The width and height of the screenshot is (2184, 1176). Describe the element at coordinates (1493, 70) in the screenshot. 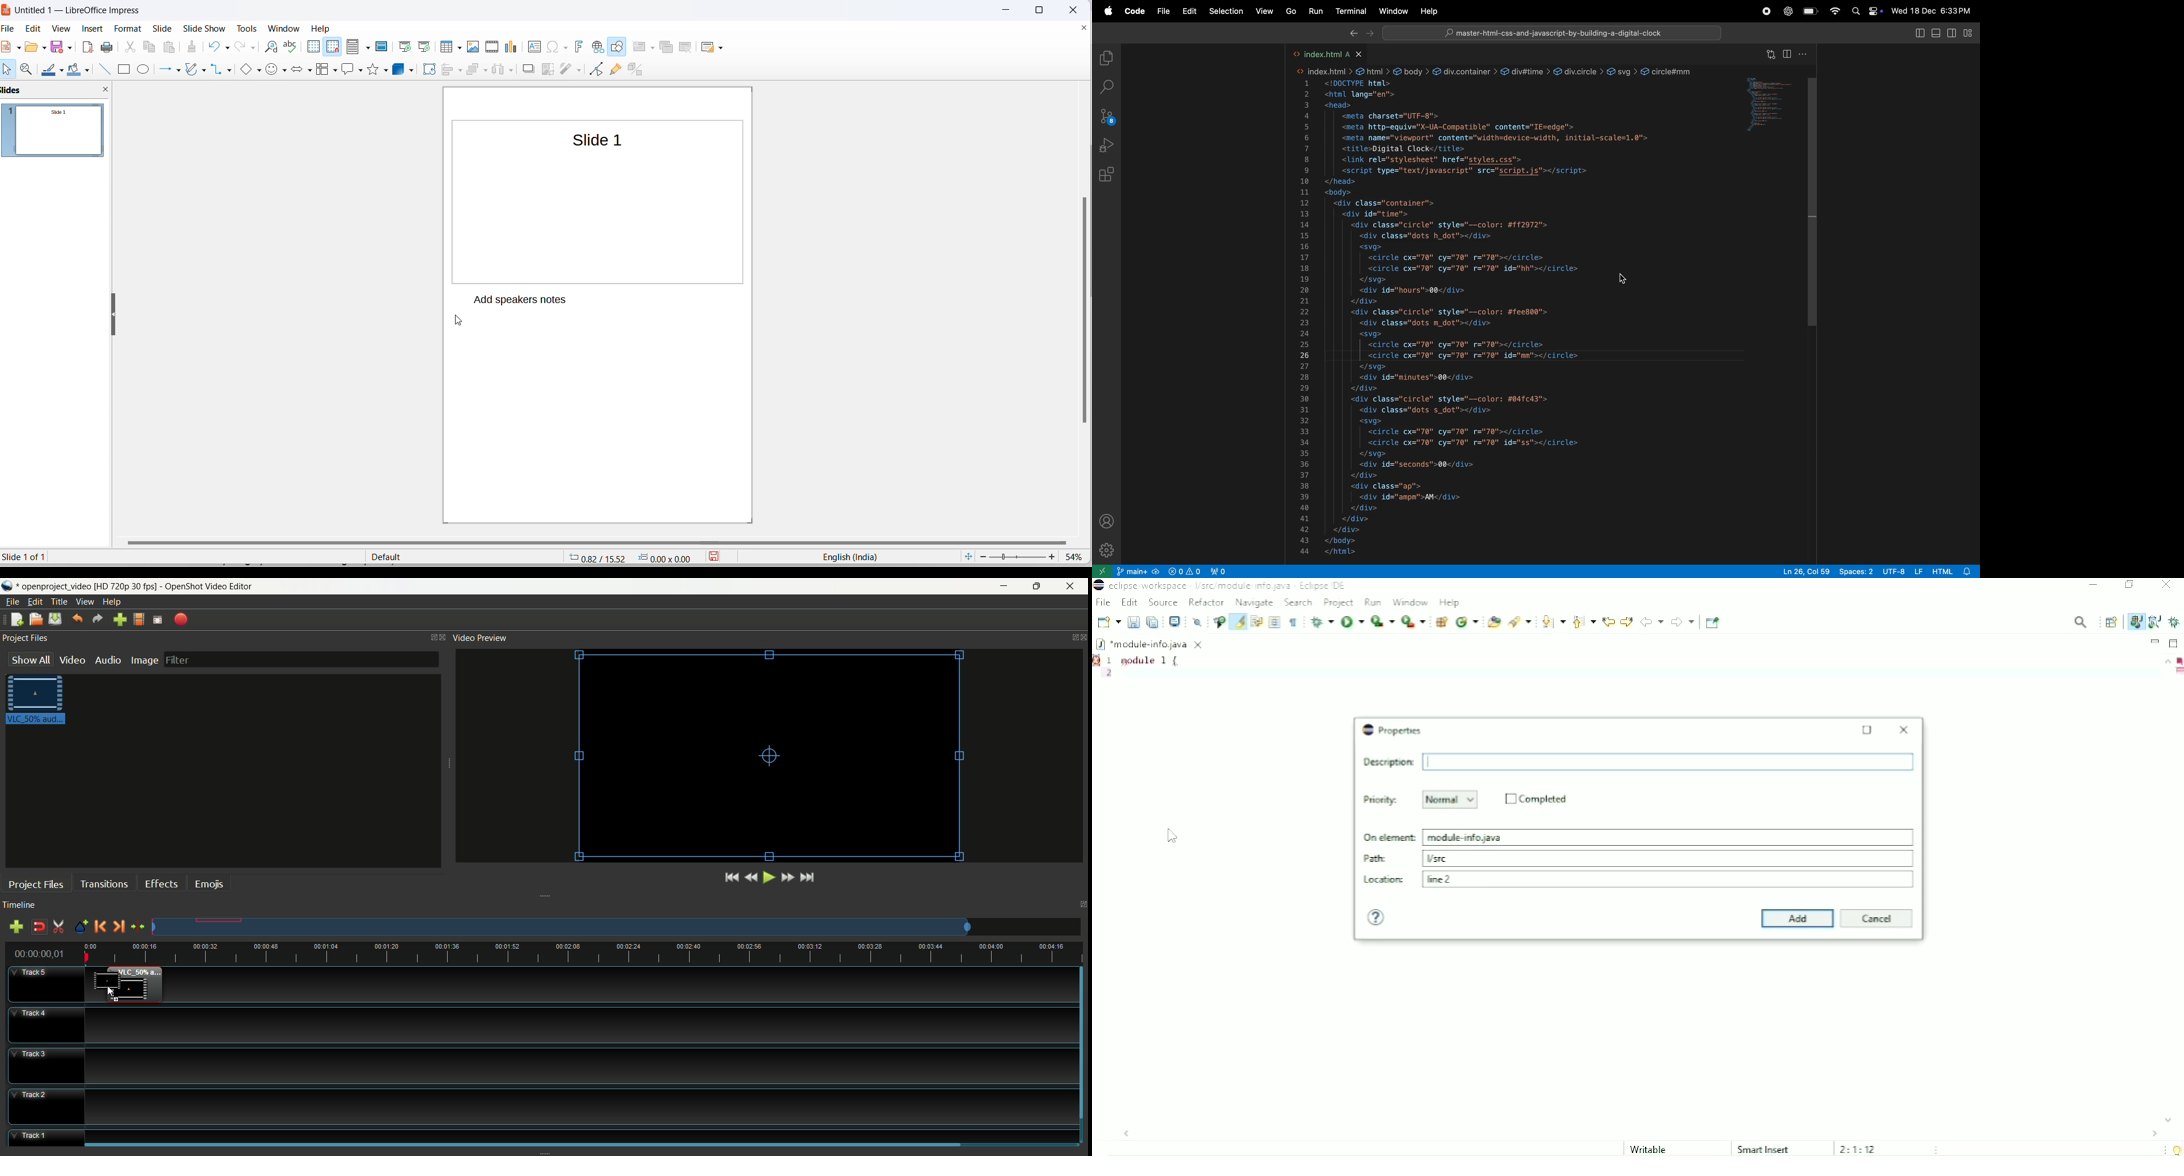

I see `<> index.html > & html > & body > &@ div.container > & div#time > &@ div.circle > @ svg > &@ circle#mm` at that location.